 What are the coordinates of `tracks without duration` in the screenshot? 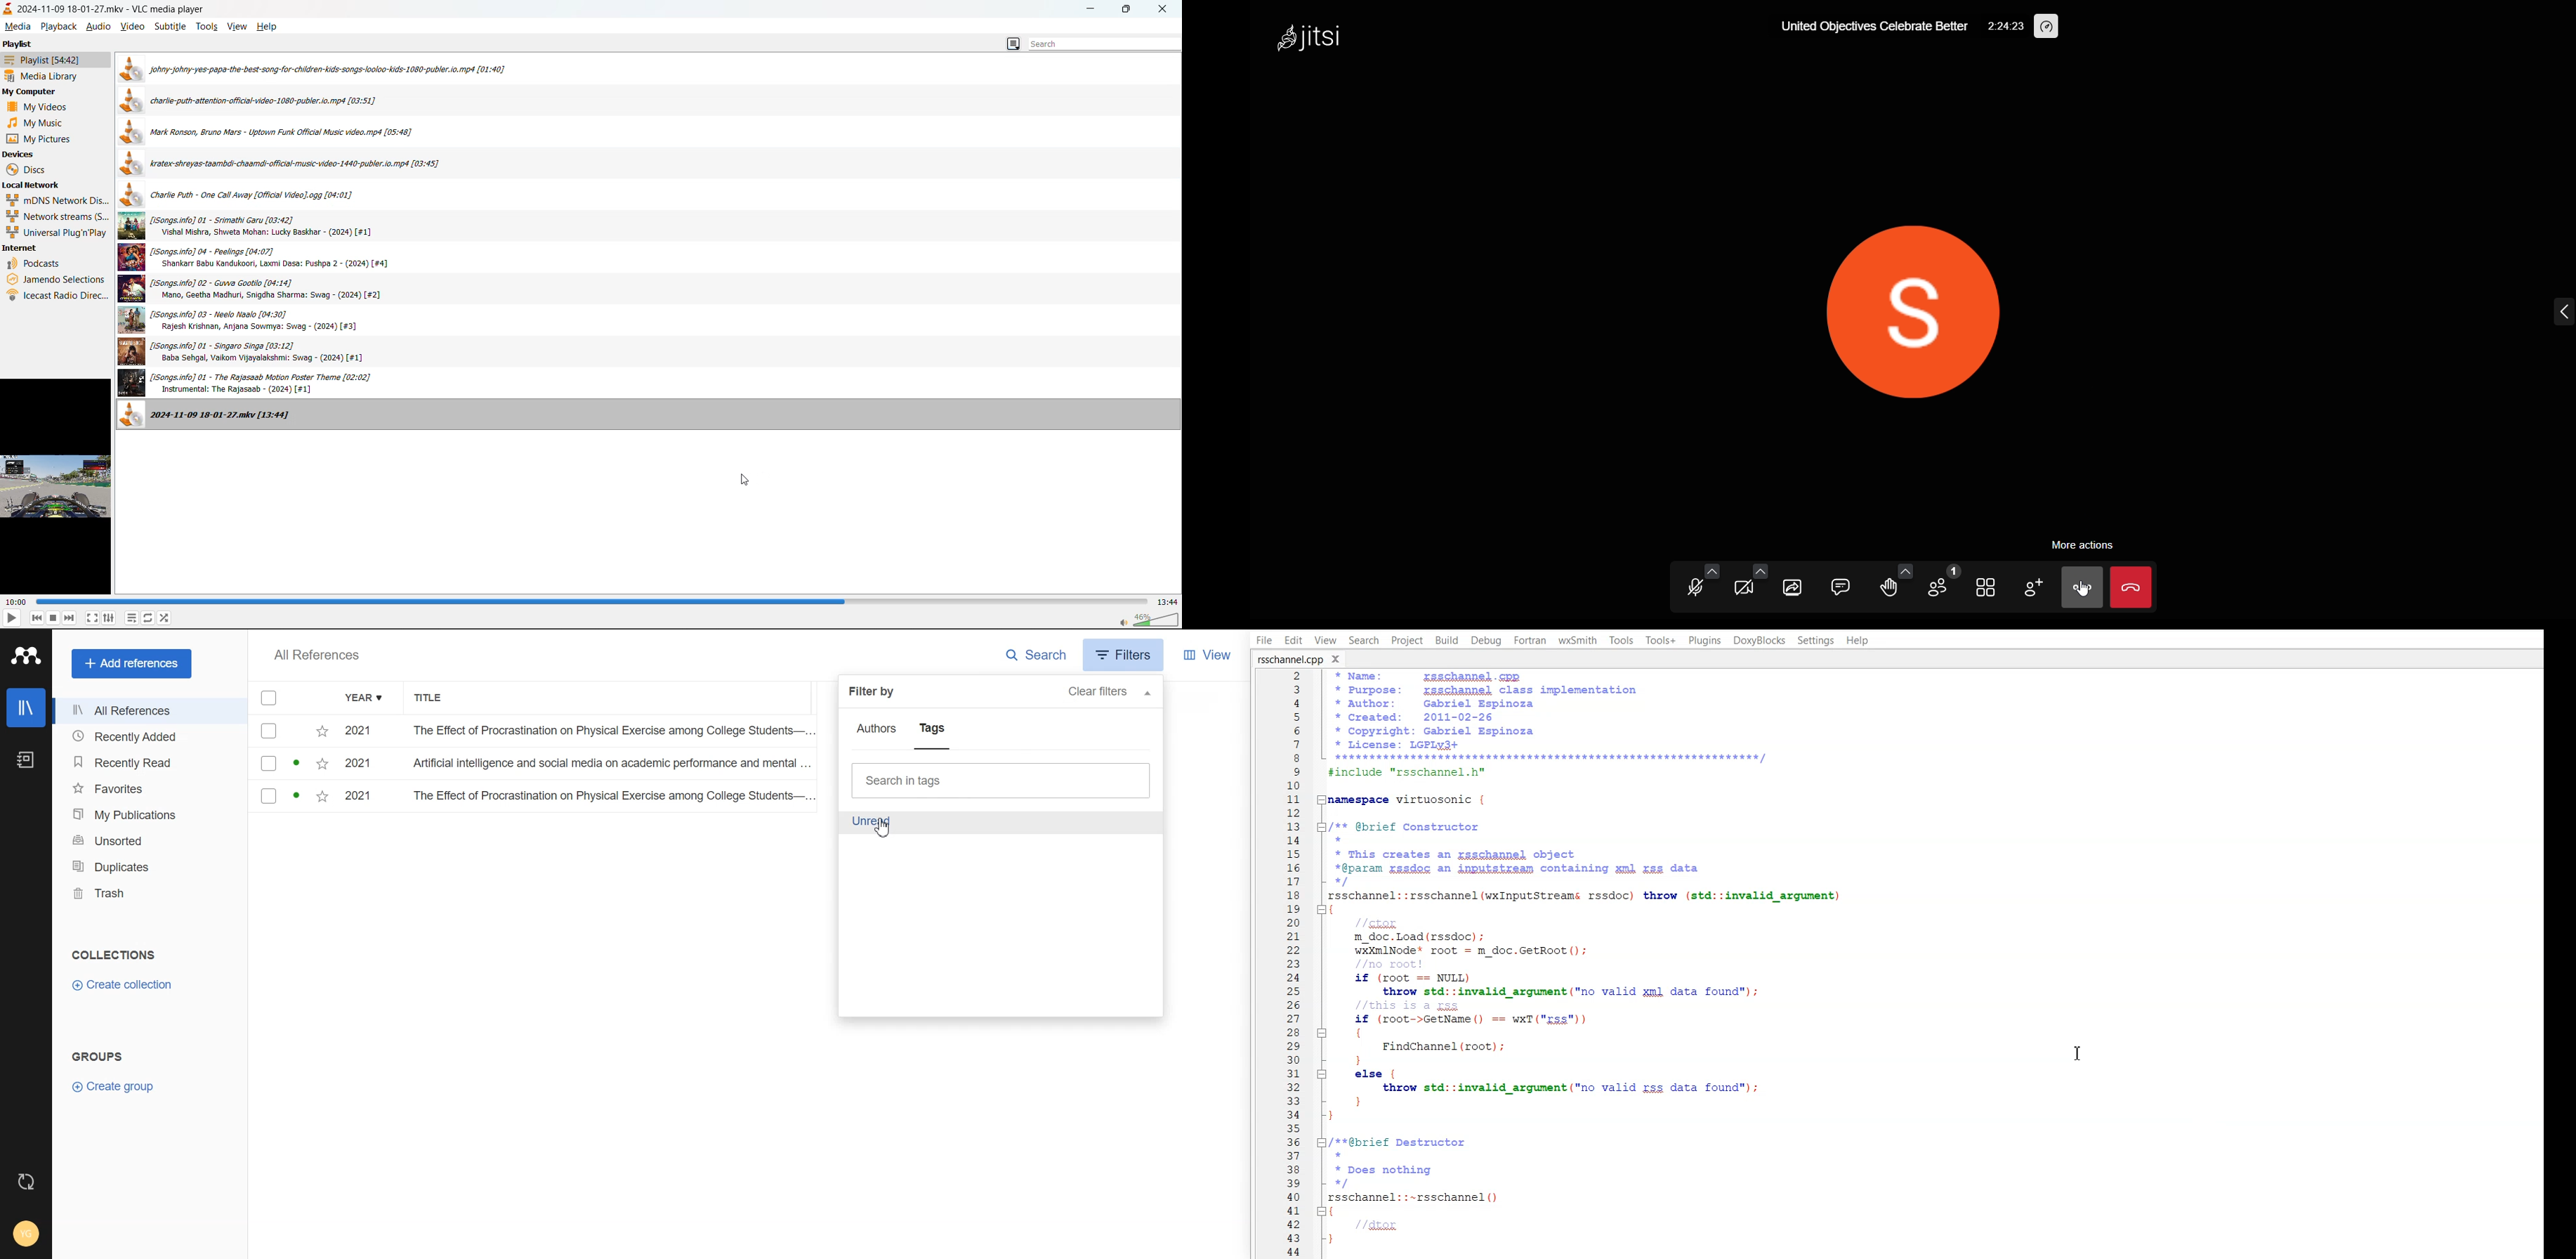 It's located at (278, 133).